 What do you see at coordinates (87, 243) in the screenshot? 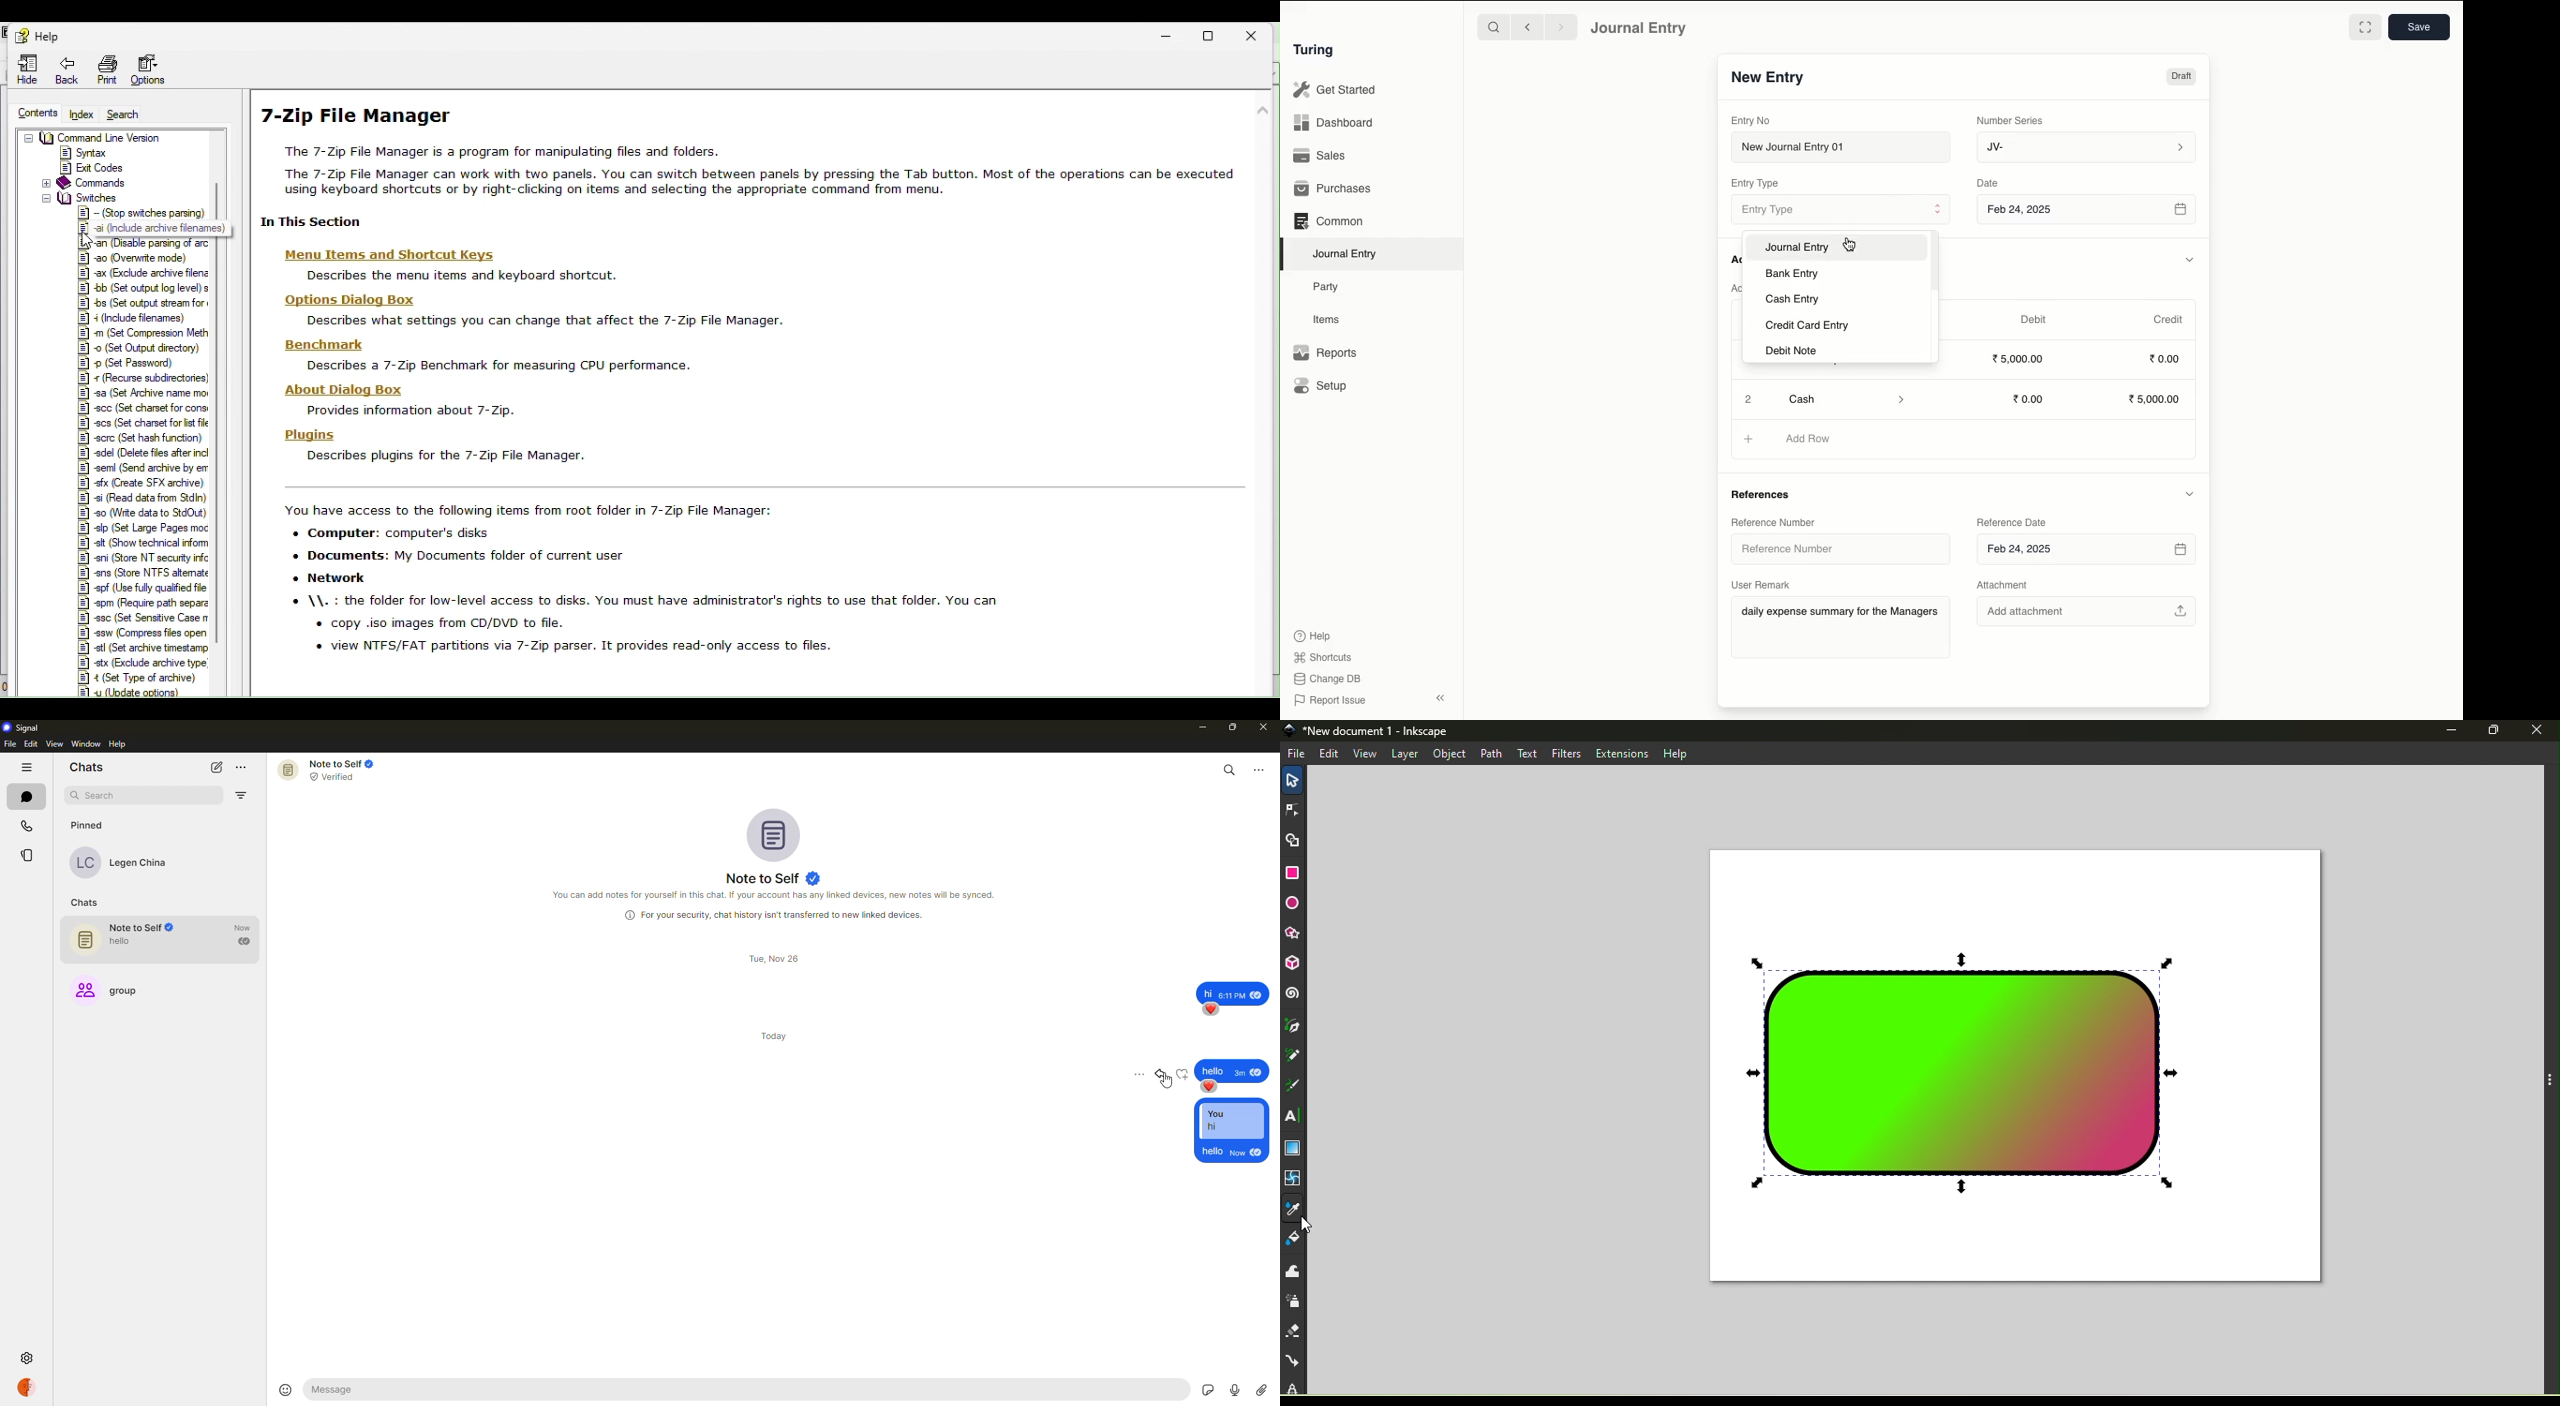
I see `Cursor` at bounding box center [87, 243].